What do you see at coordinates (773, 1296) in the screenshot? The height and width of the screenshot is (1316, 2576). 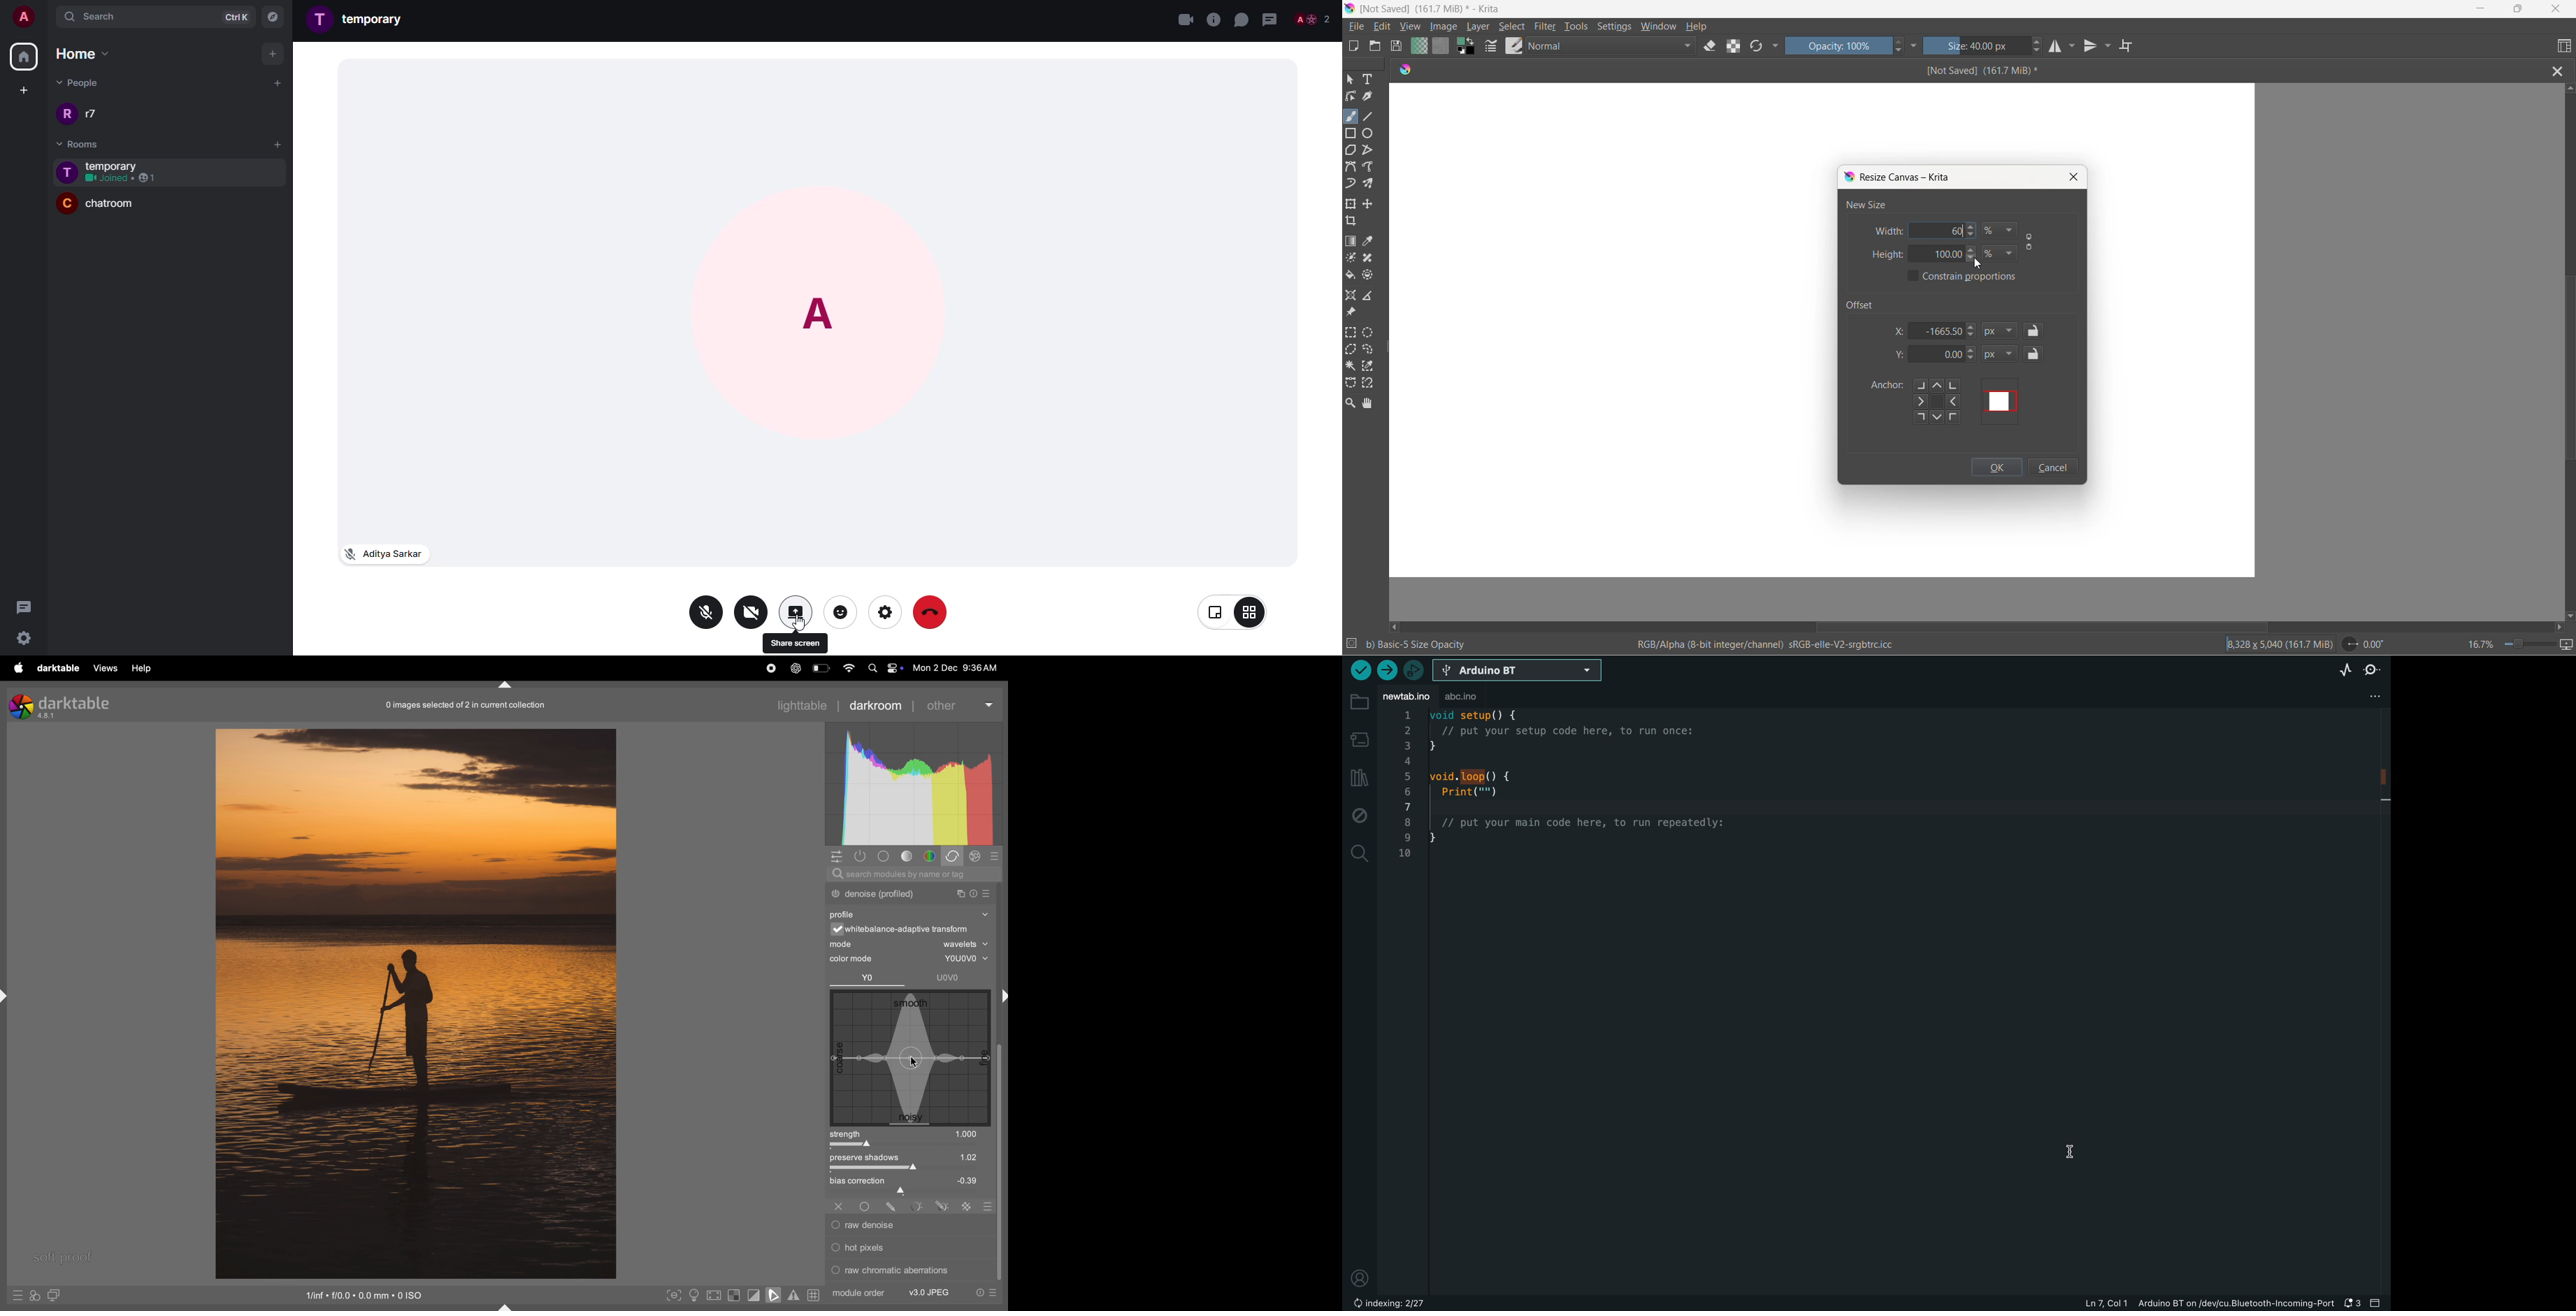 I see `toggle softproffing` at bounding box center [773, 1296].